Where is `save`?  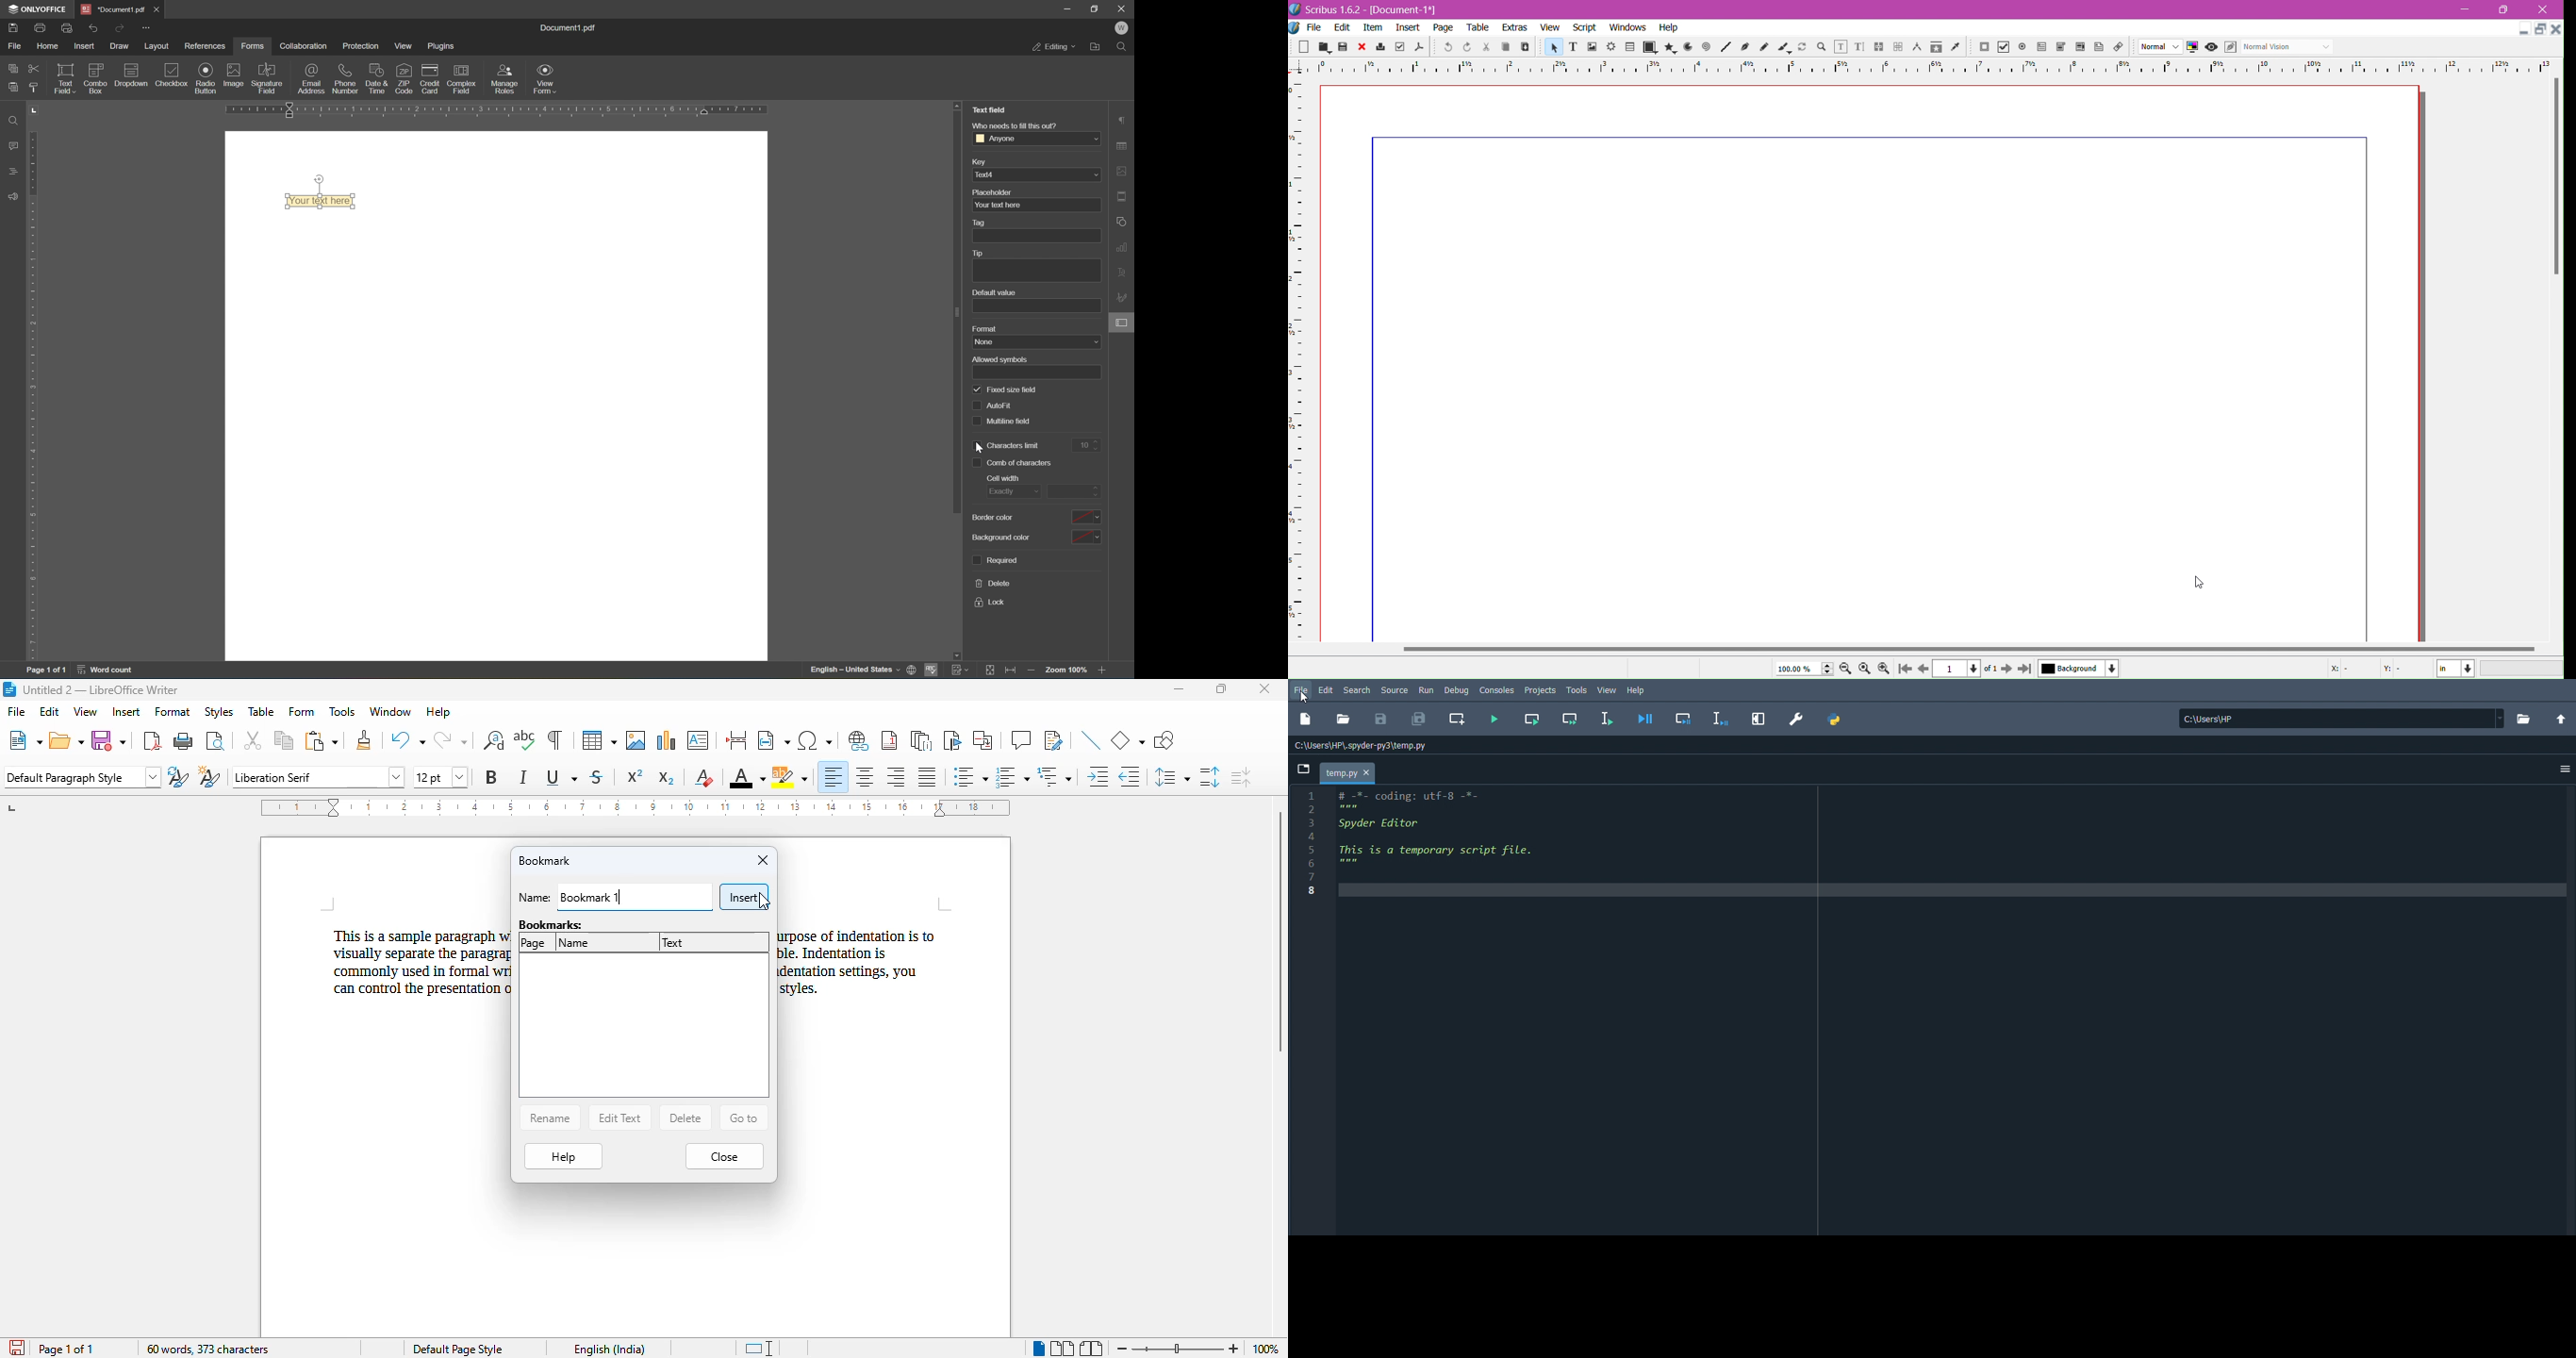 save is located at coordinates (1343, 48).